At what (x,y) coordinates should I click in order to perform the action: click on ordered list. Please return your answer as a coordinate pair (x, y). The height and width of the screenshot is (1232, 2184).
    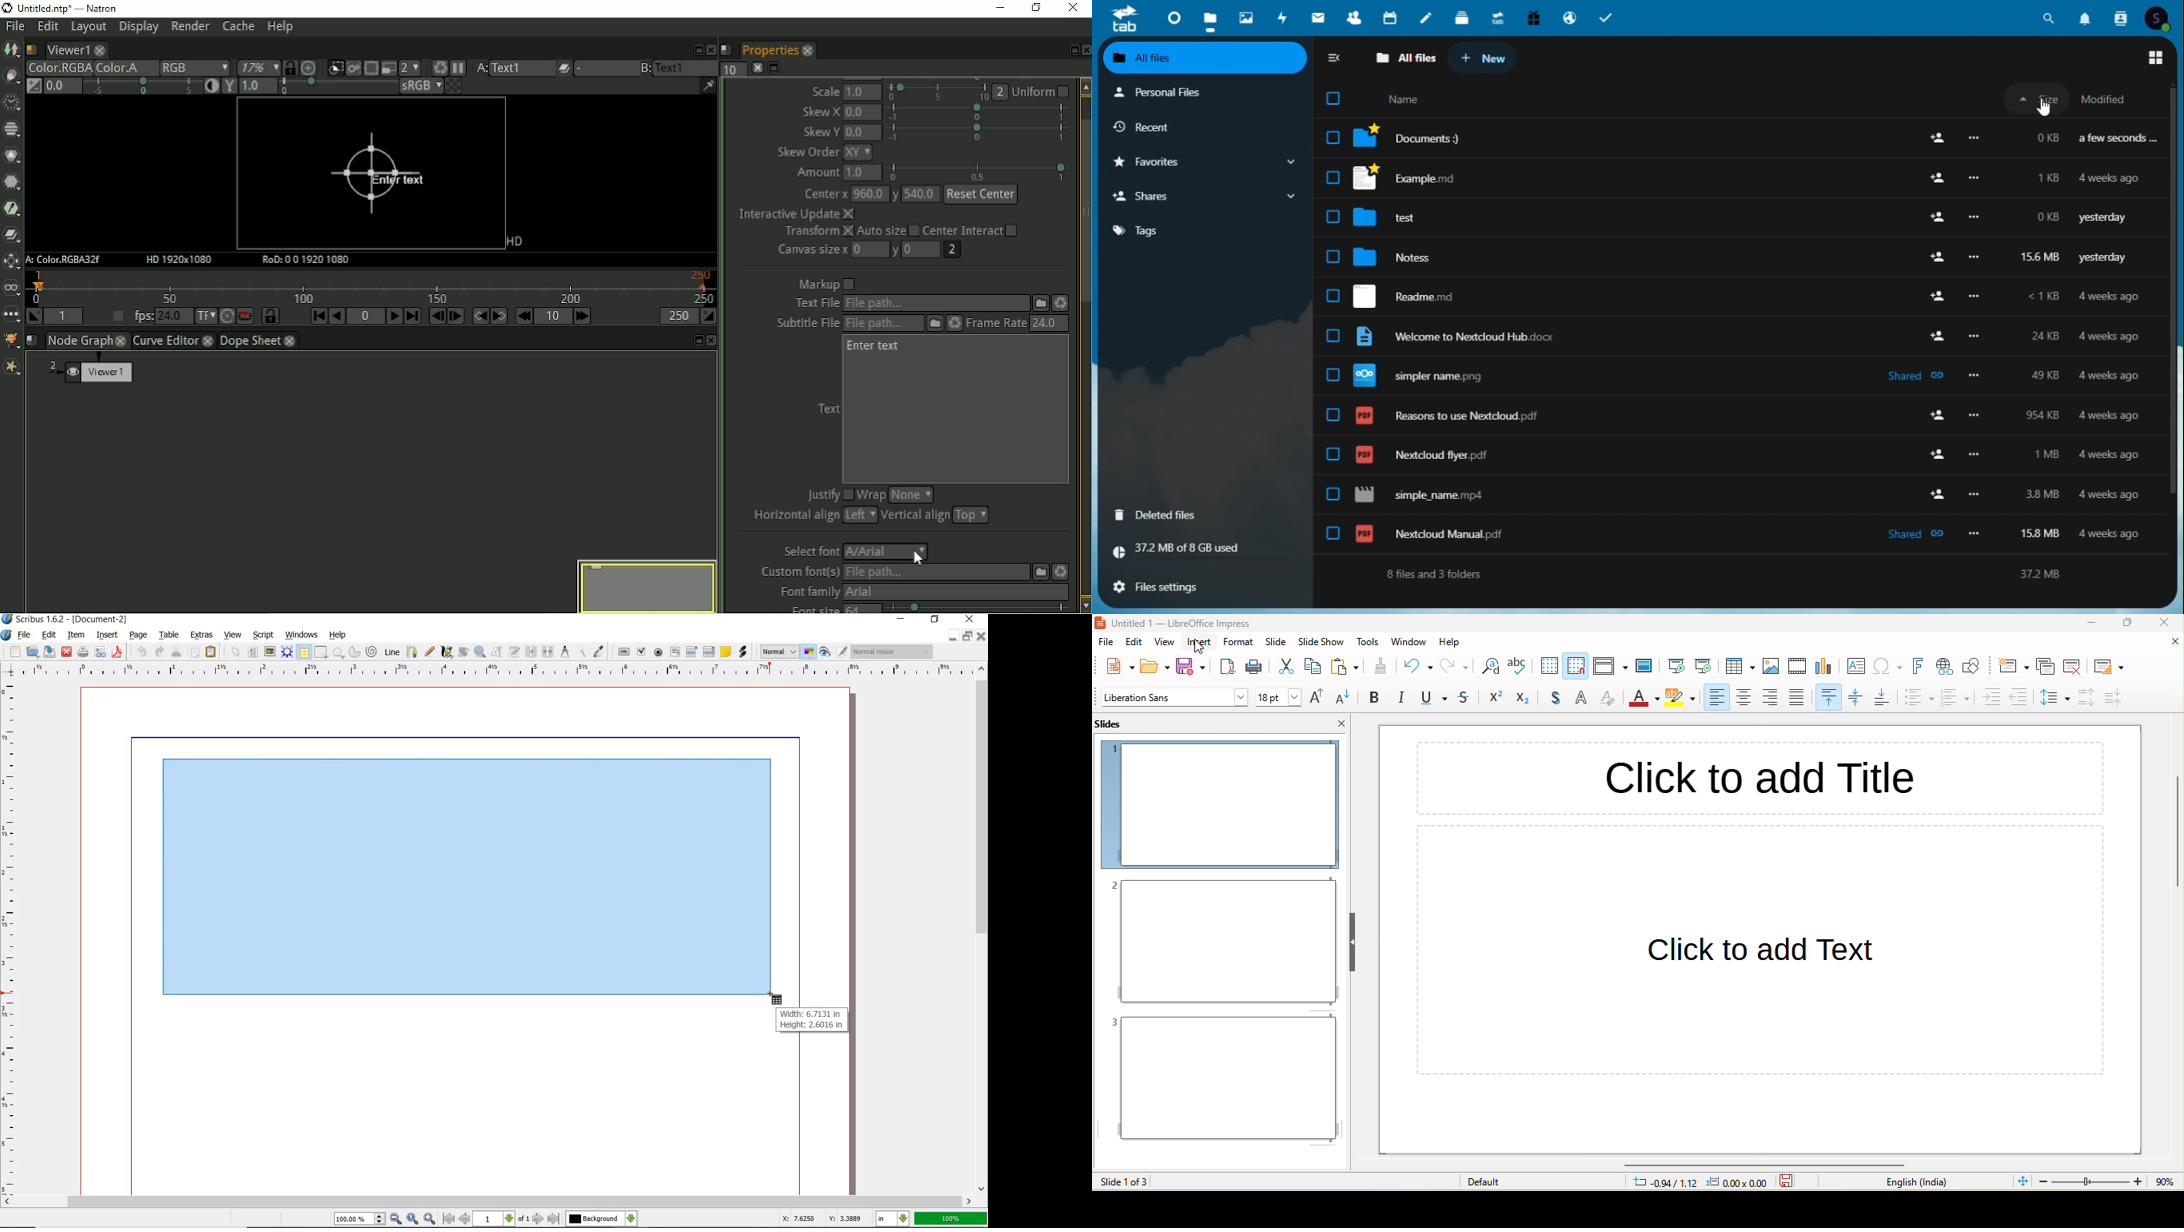
    Looking at the image, I should click on (1955, 699).